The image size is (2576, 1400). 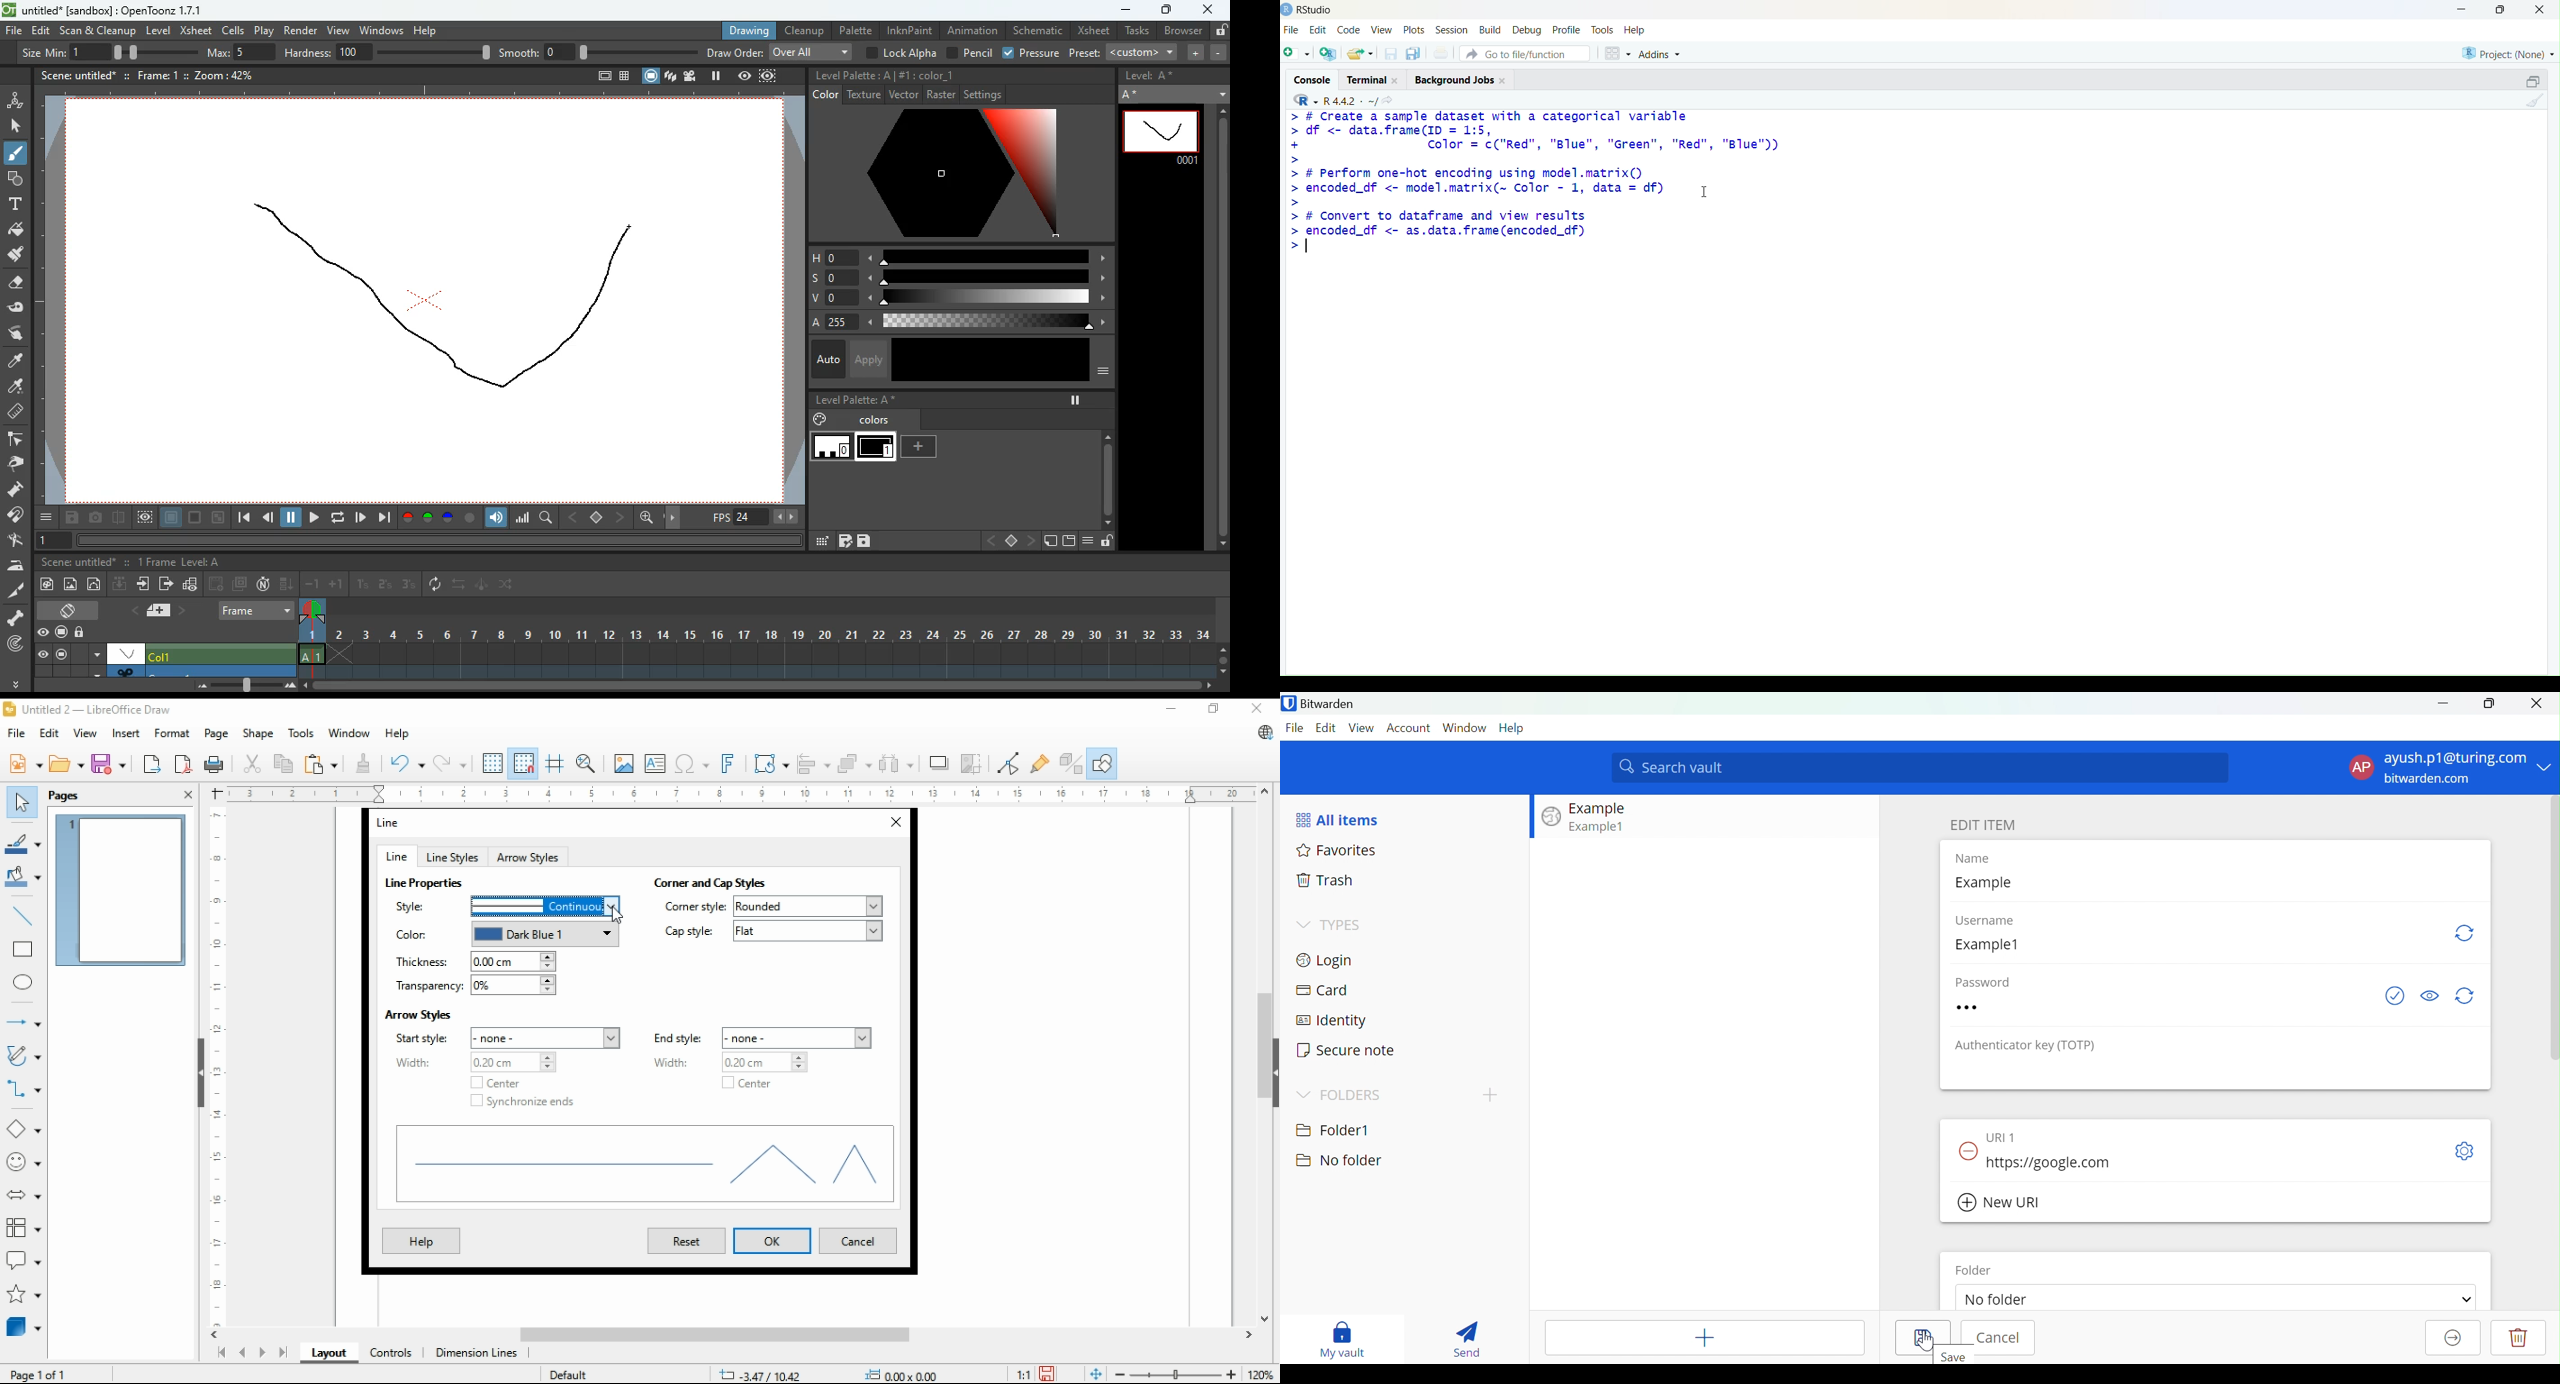 I want to click on pause, so click(x=1076, y=400).